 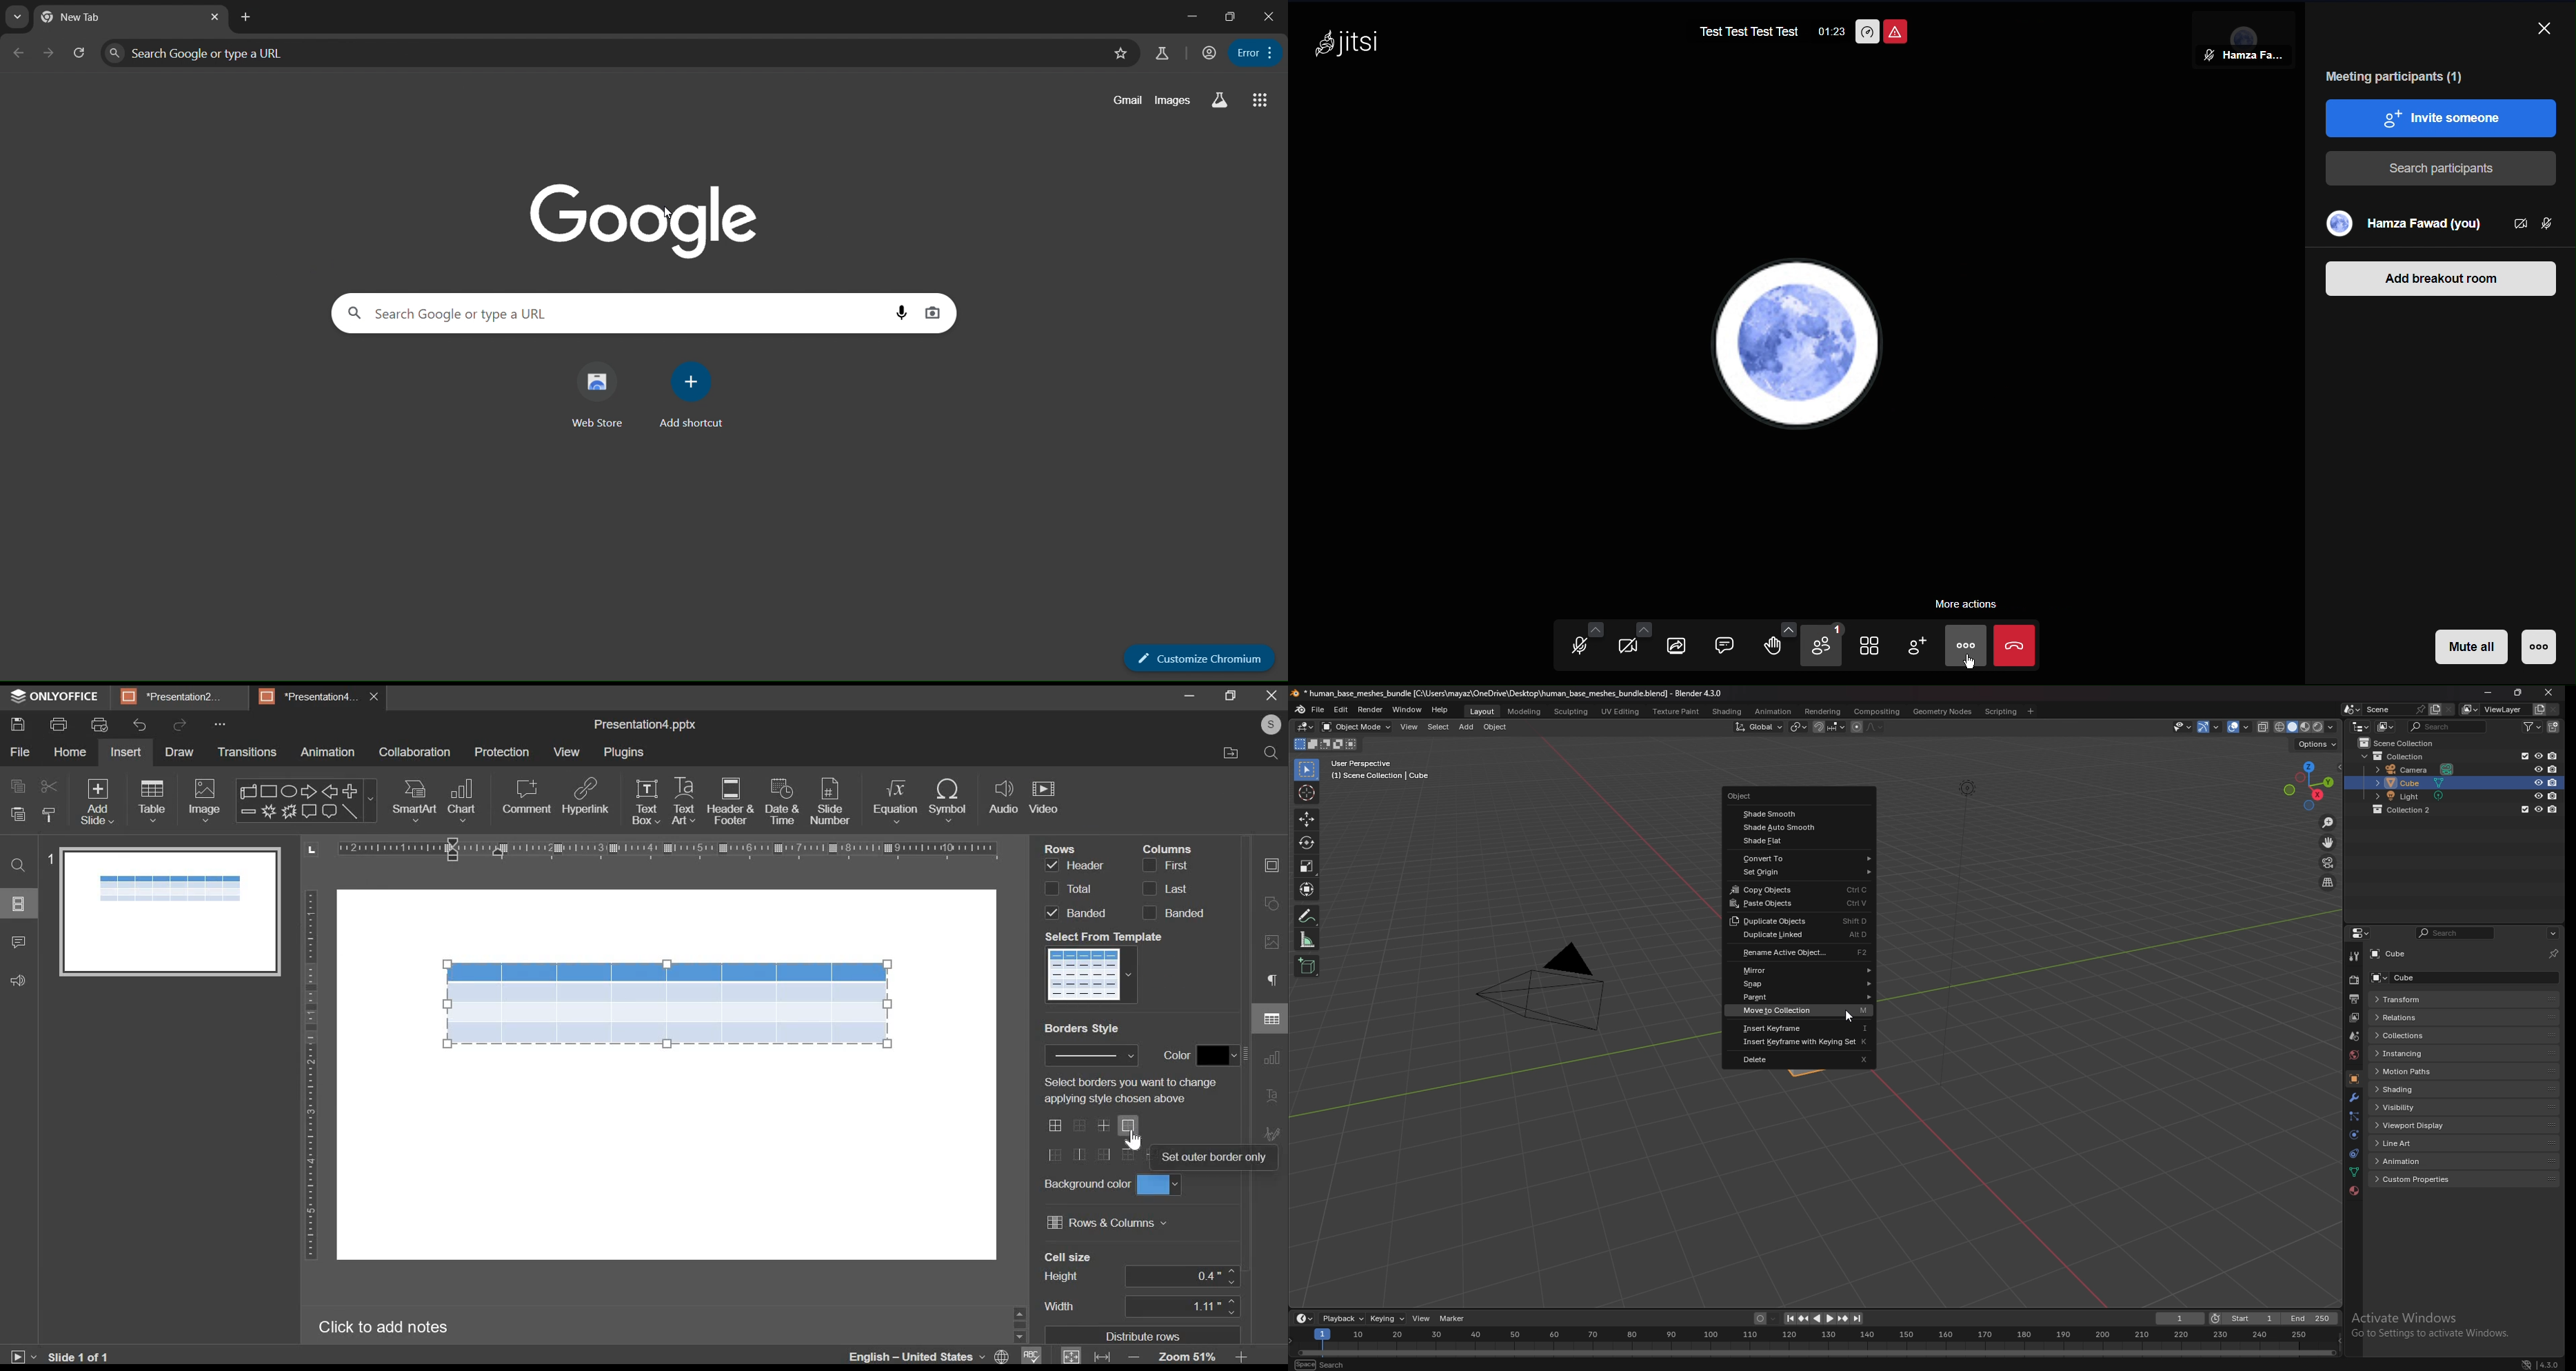 What do you see at coordinates (1581, 644) in the screenshot?
I see `Audio` at bounding box center [1581, 644].